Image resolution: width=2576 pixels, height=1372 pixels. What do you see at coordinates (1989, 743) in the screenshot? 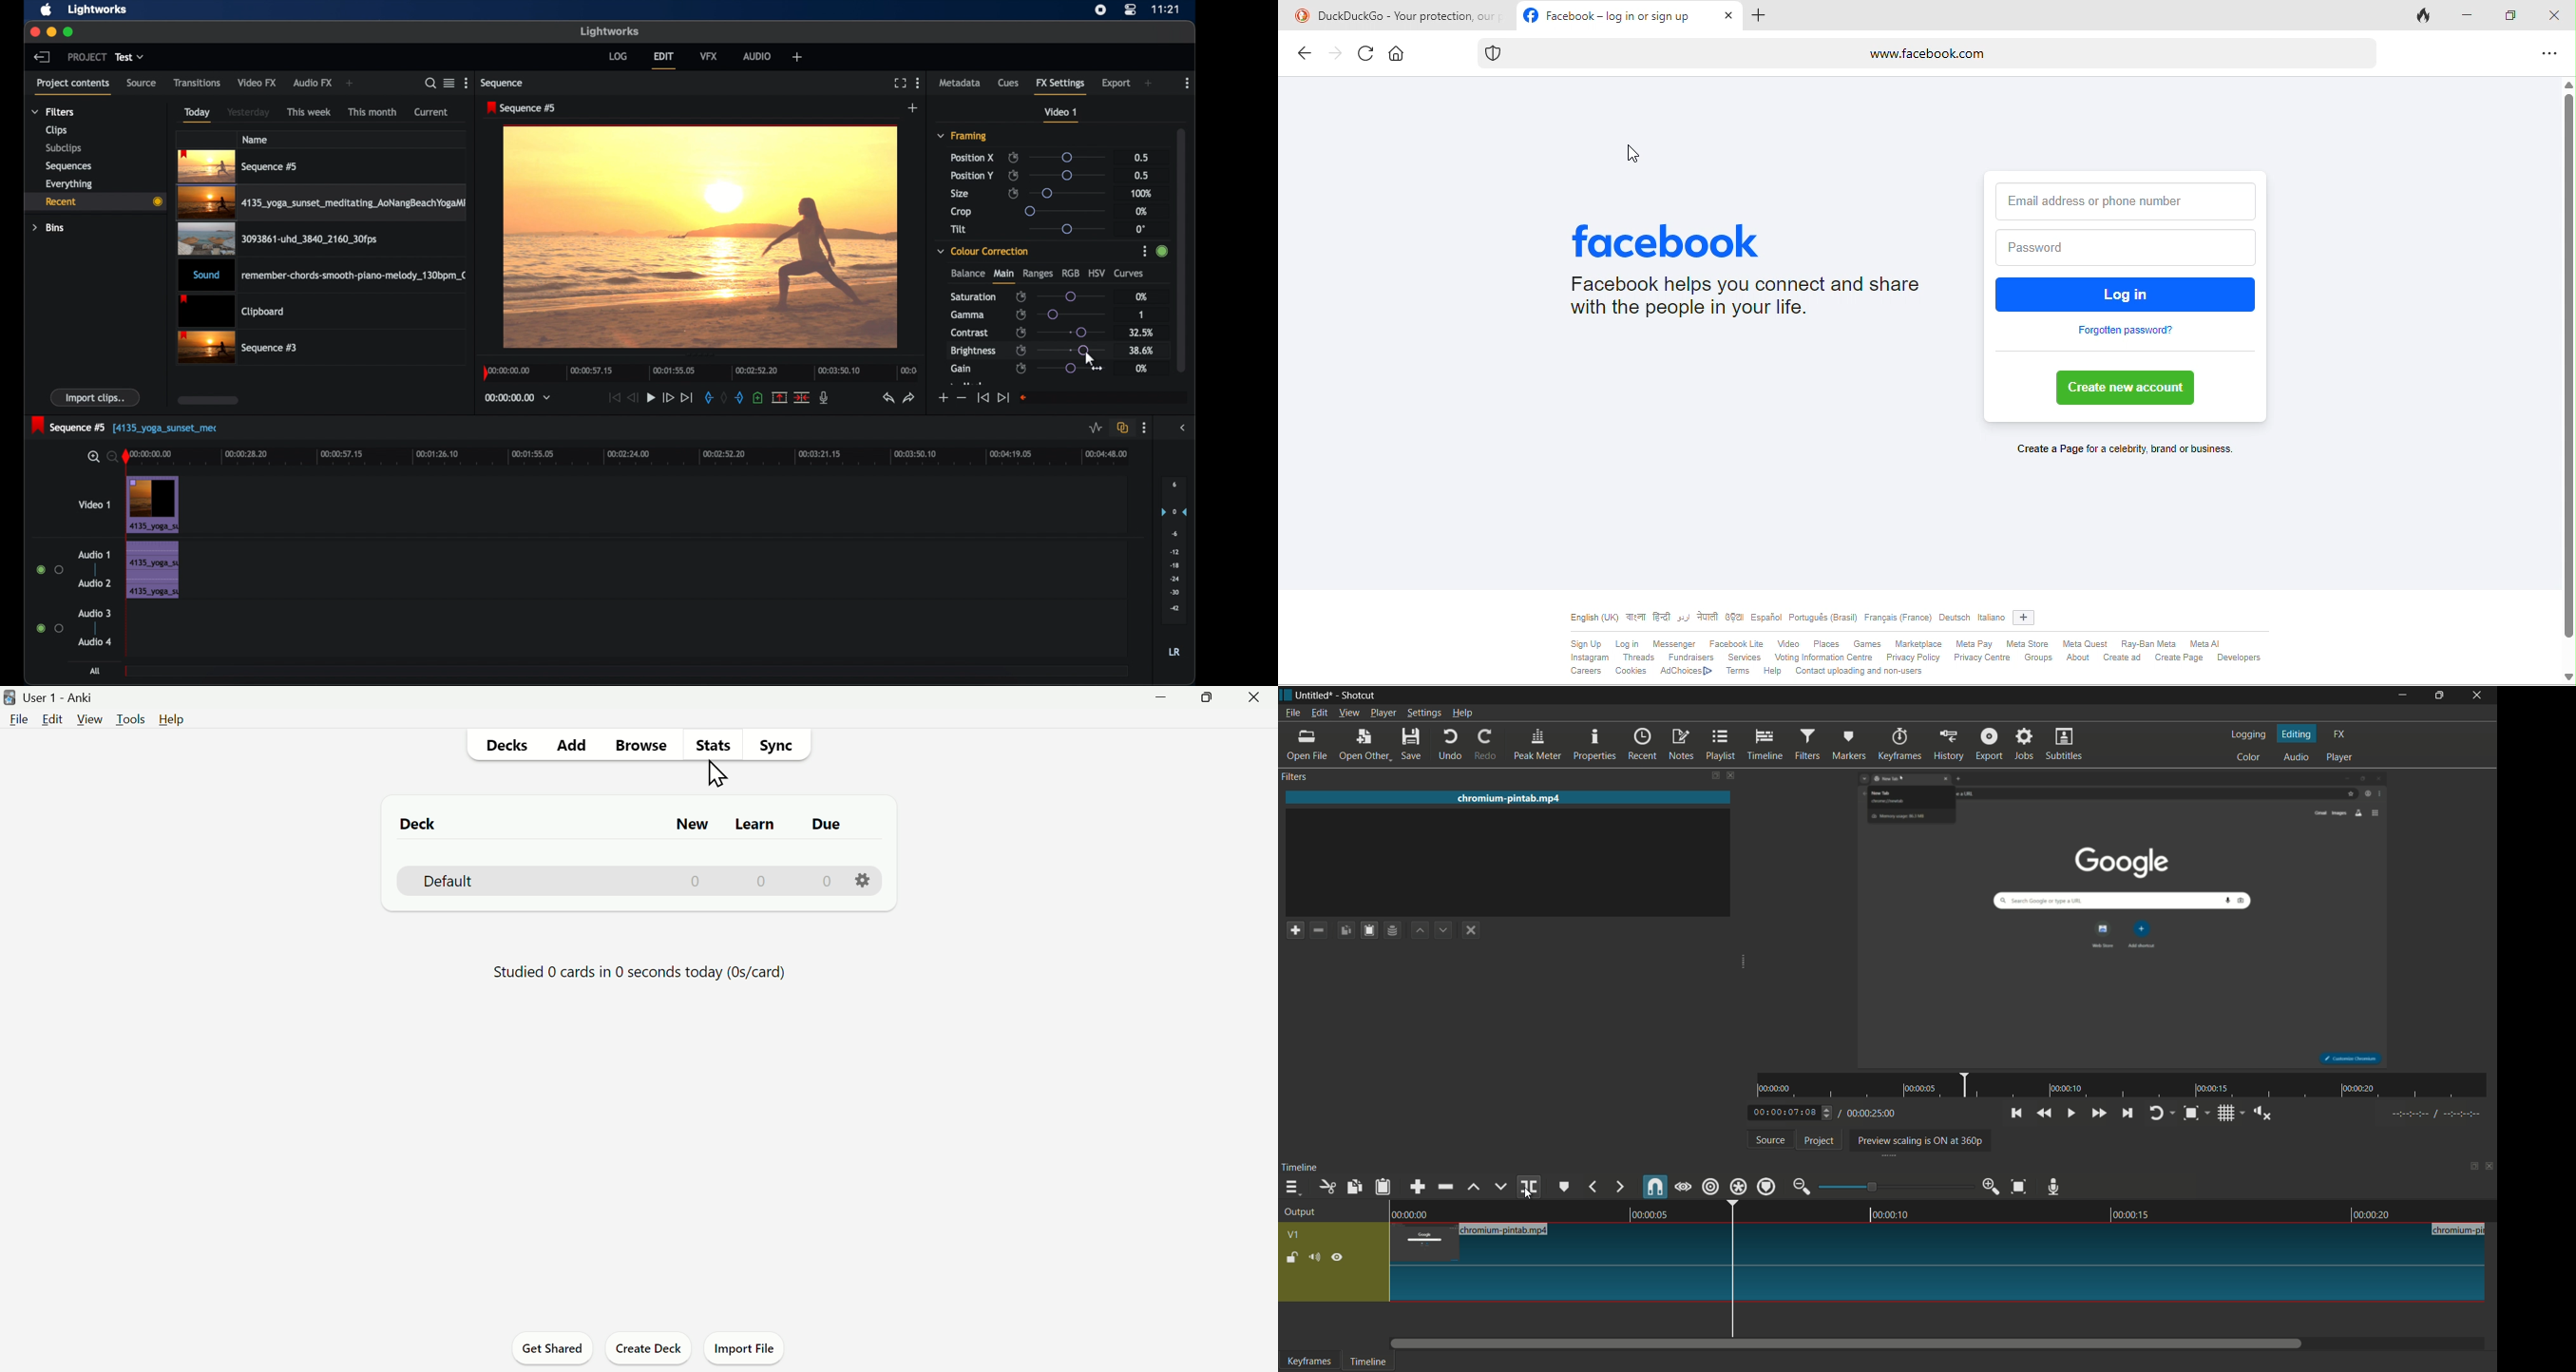
I see `export` at bounding box center [1989, 743].